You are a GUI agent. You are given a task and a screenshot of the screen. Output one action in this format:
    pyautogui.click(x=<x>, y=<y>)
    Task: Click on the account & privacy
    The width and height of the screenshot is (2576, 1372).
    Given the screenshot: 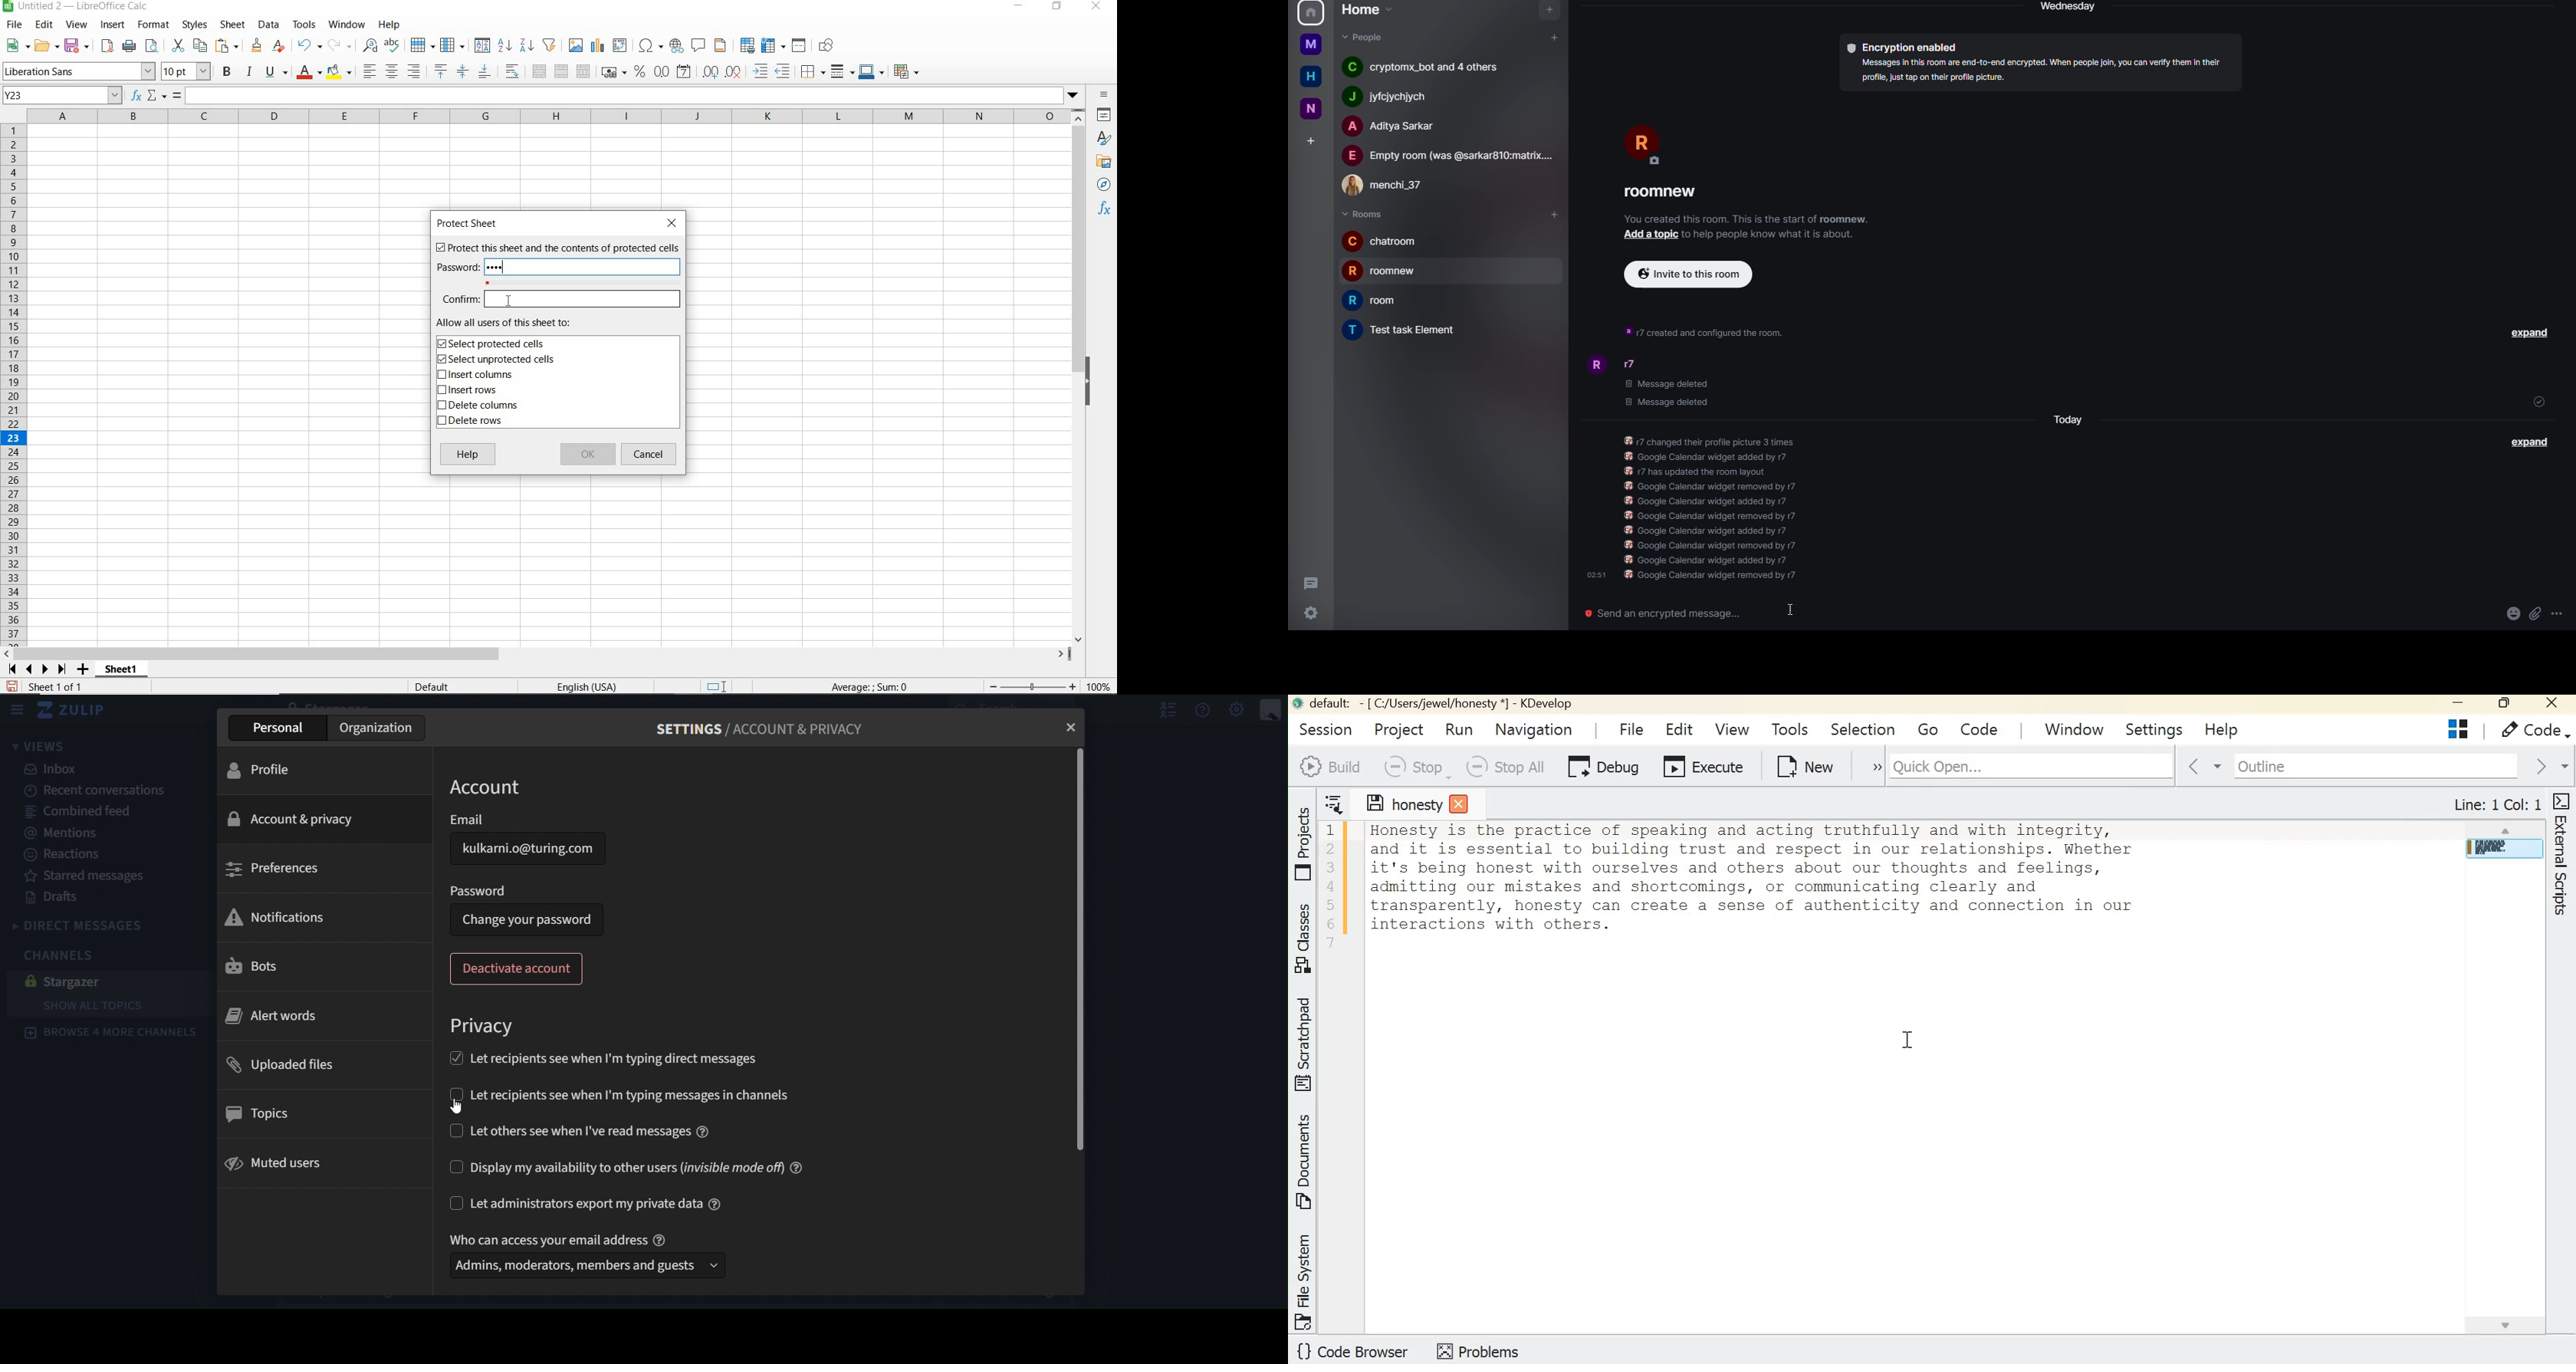 What is the action you would take?
    pyautogui.click(x=321, y=819)
    